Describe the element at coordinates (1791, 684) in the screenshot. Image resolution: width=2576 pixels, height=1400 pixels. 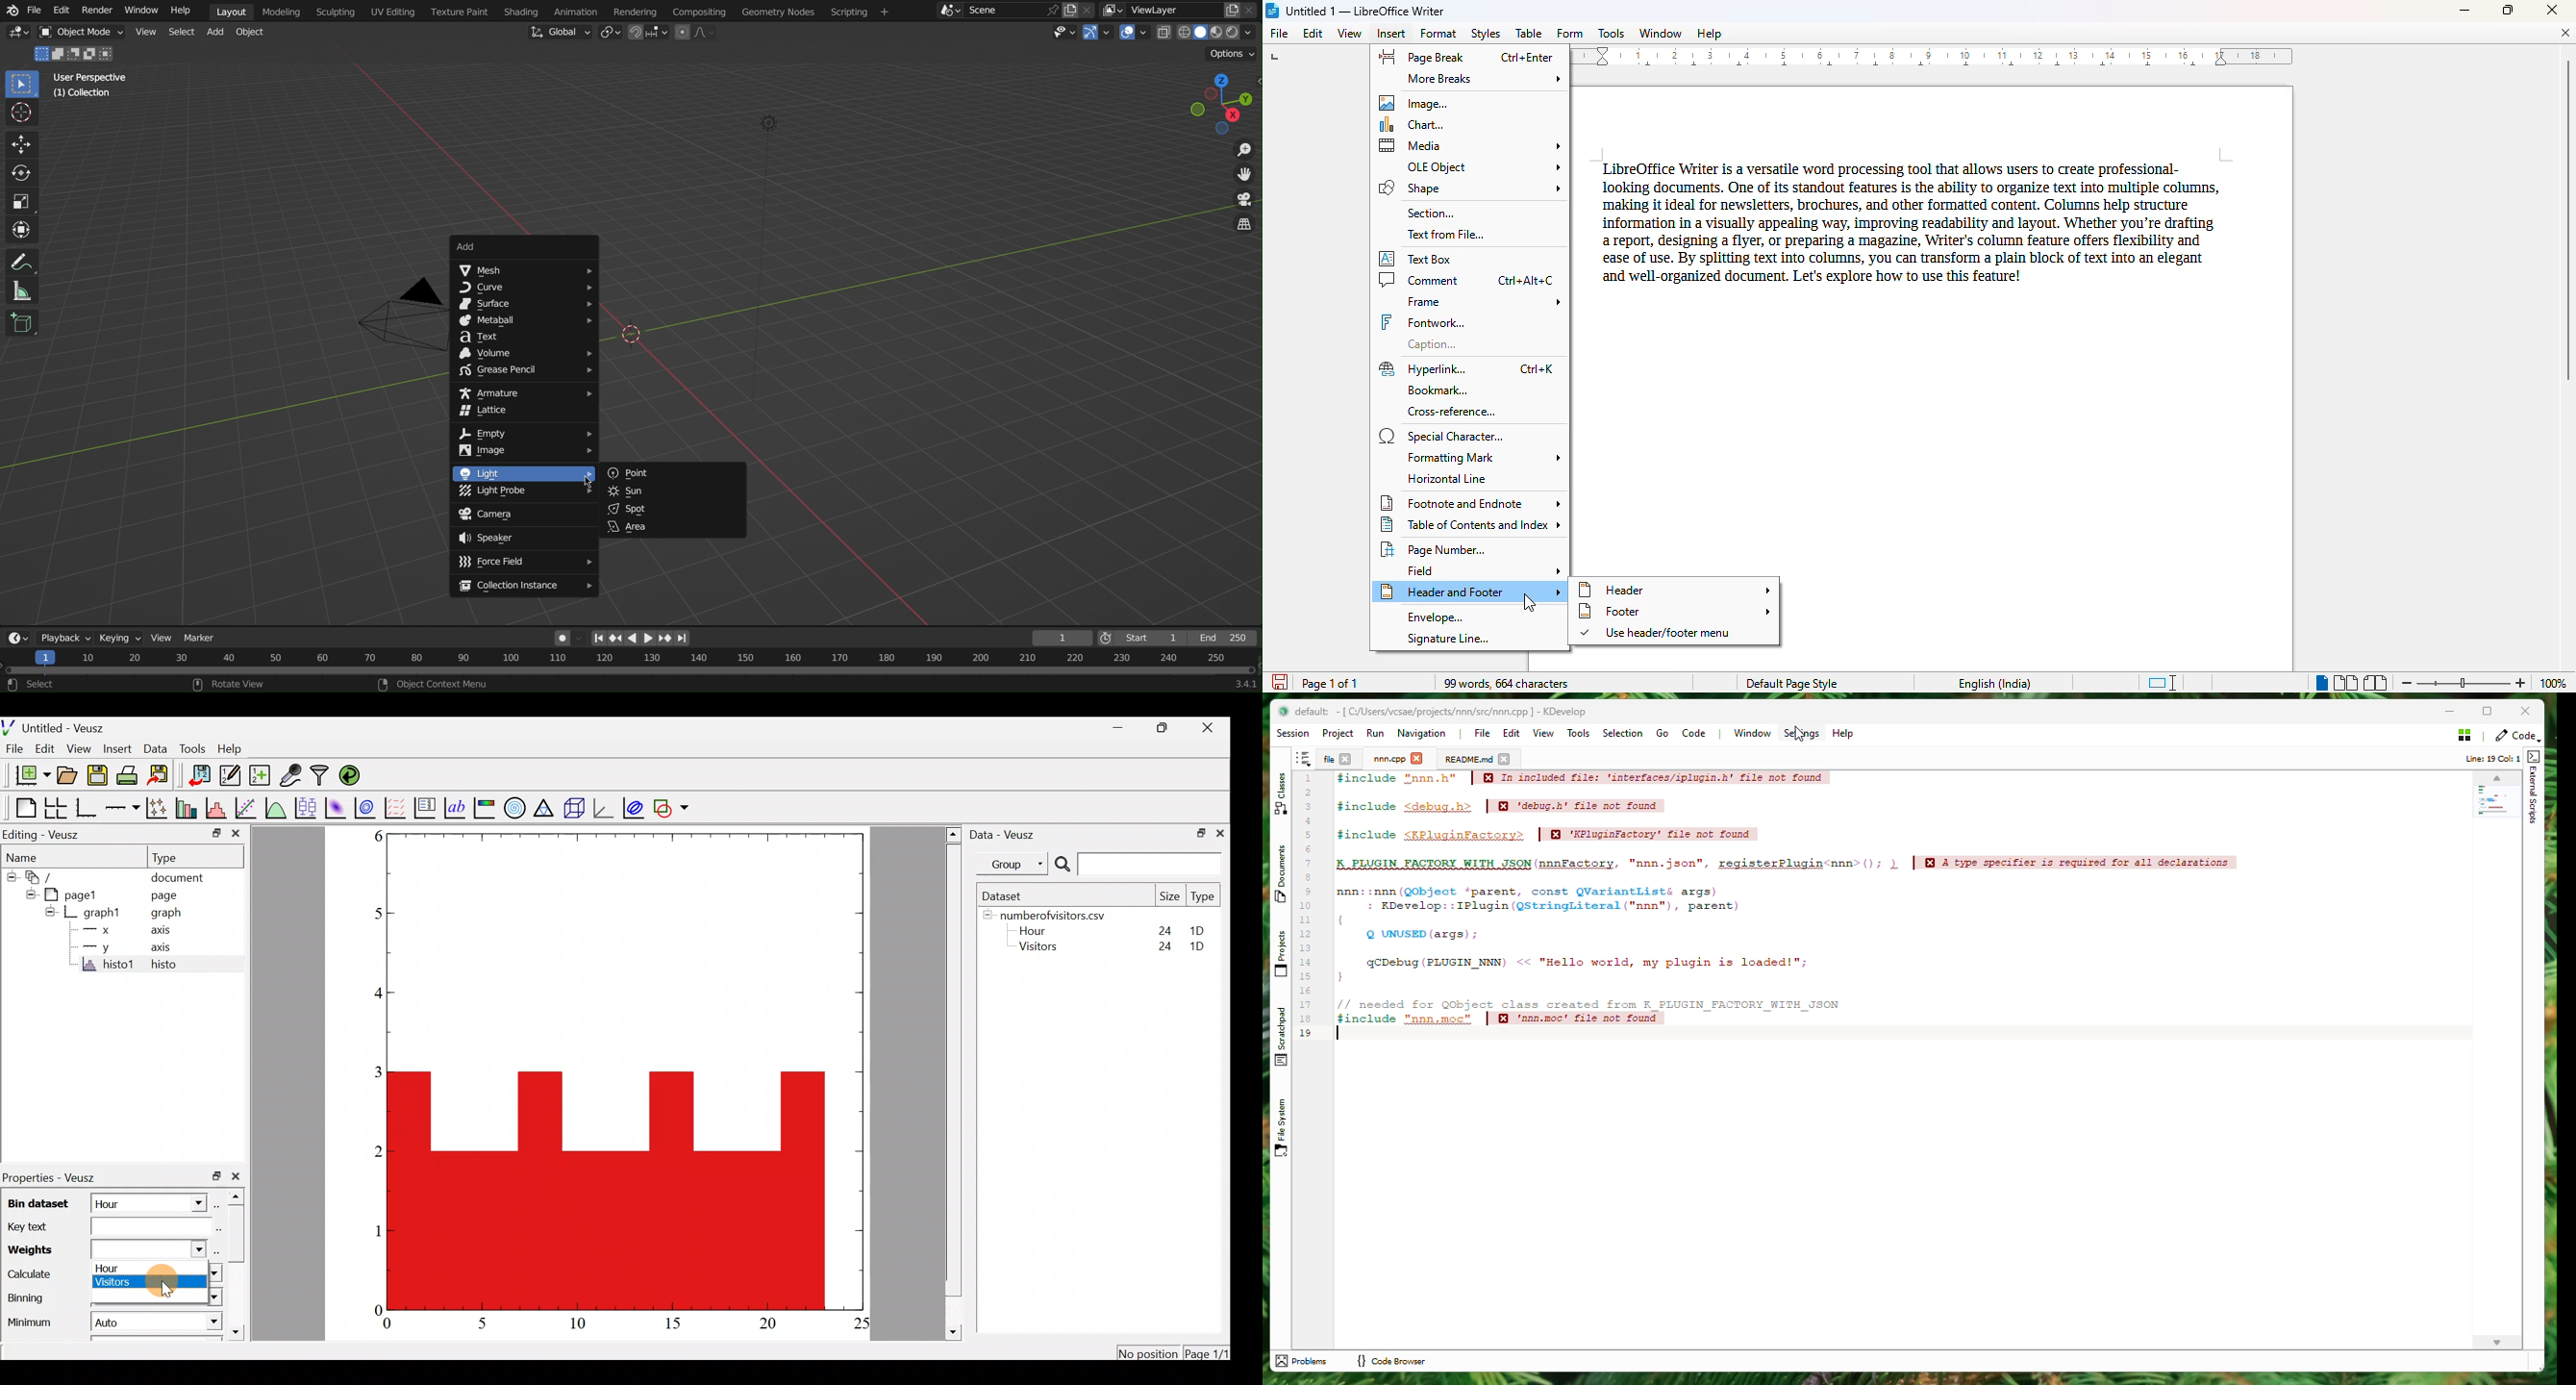
I see `Default page style` at that location.